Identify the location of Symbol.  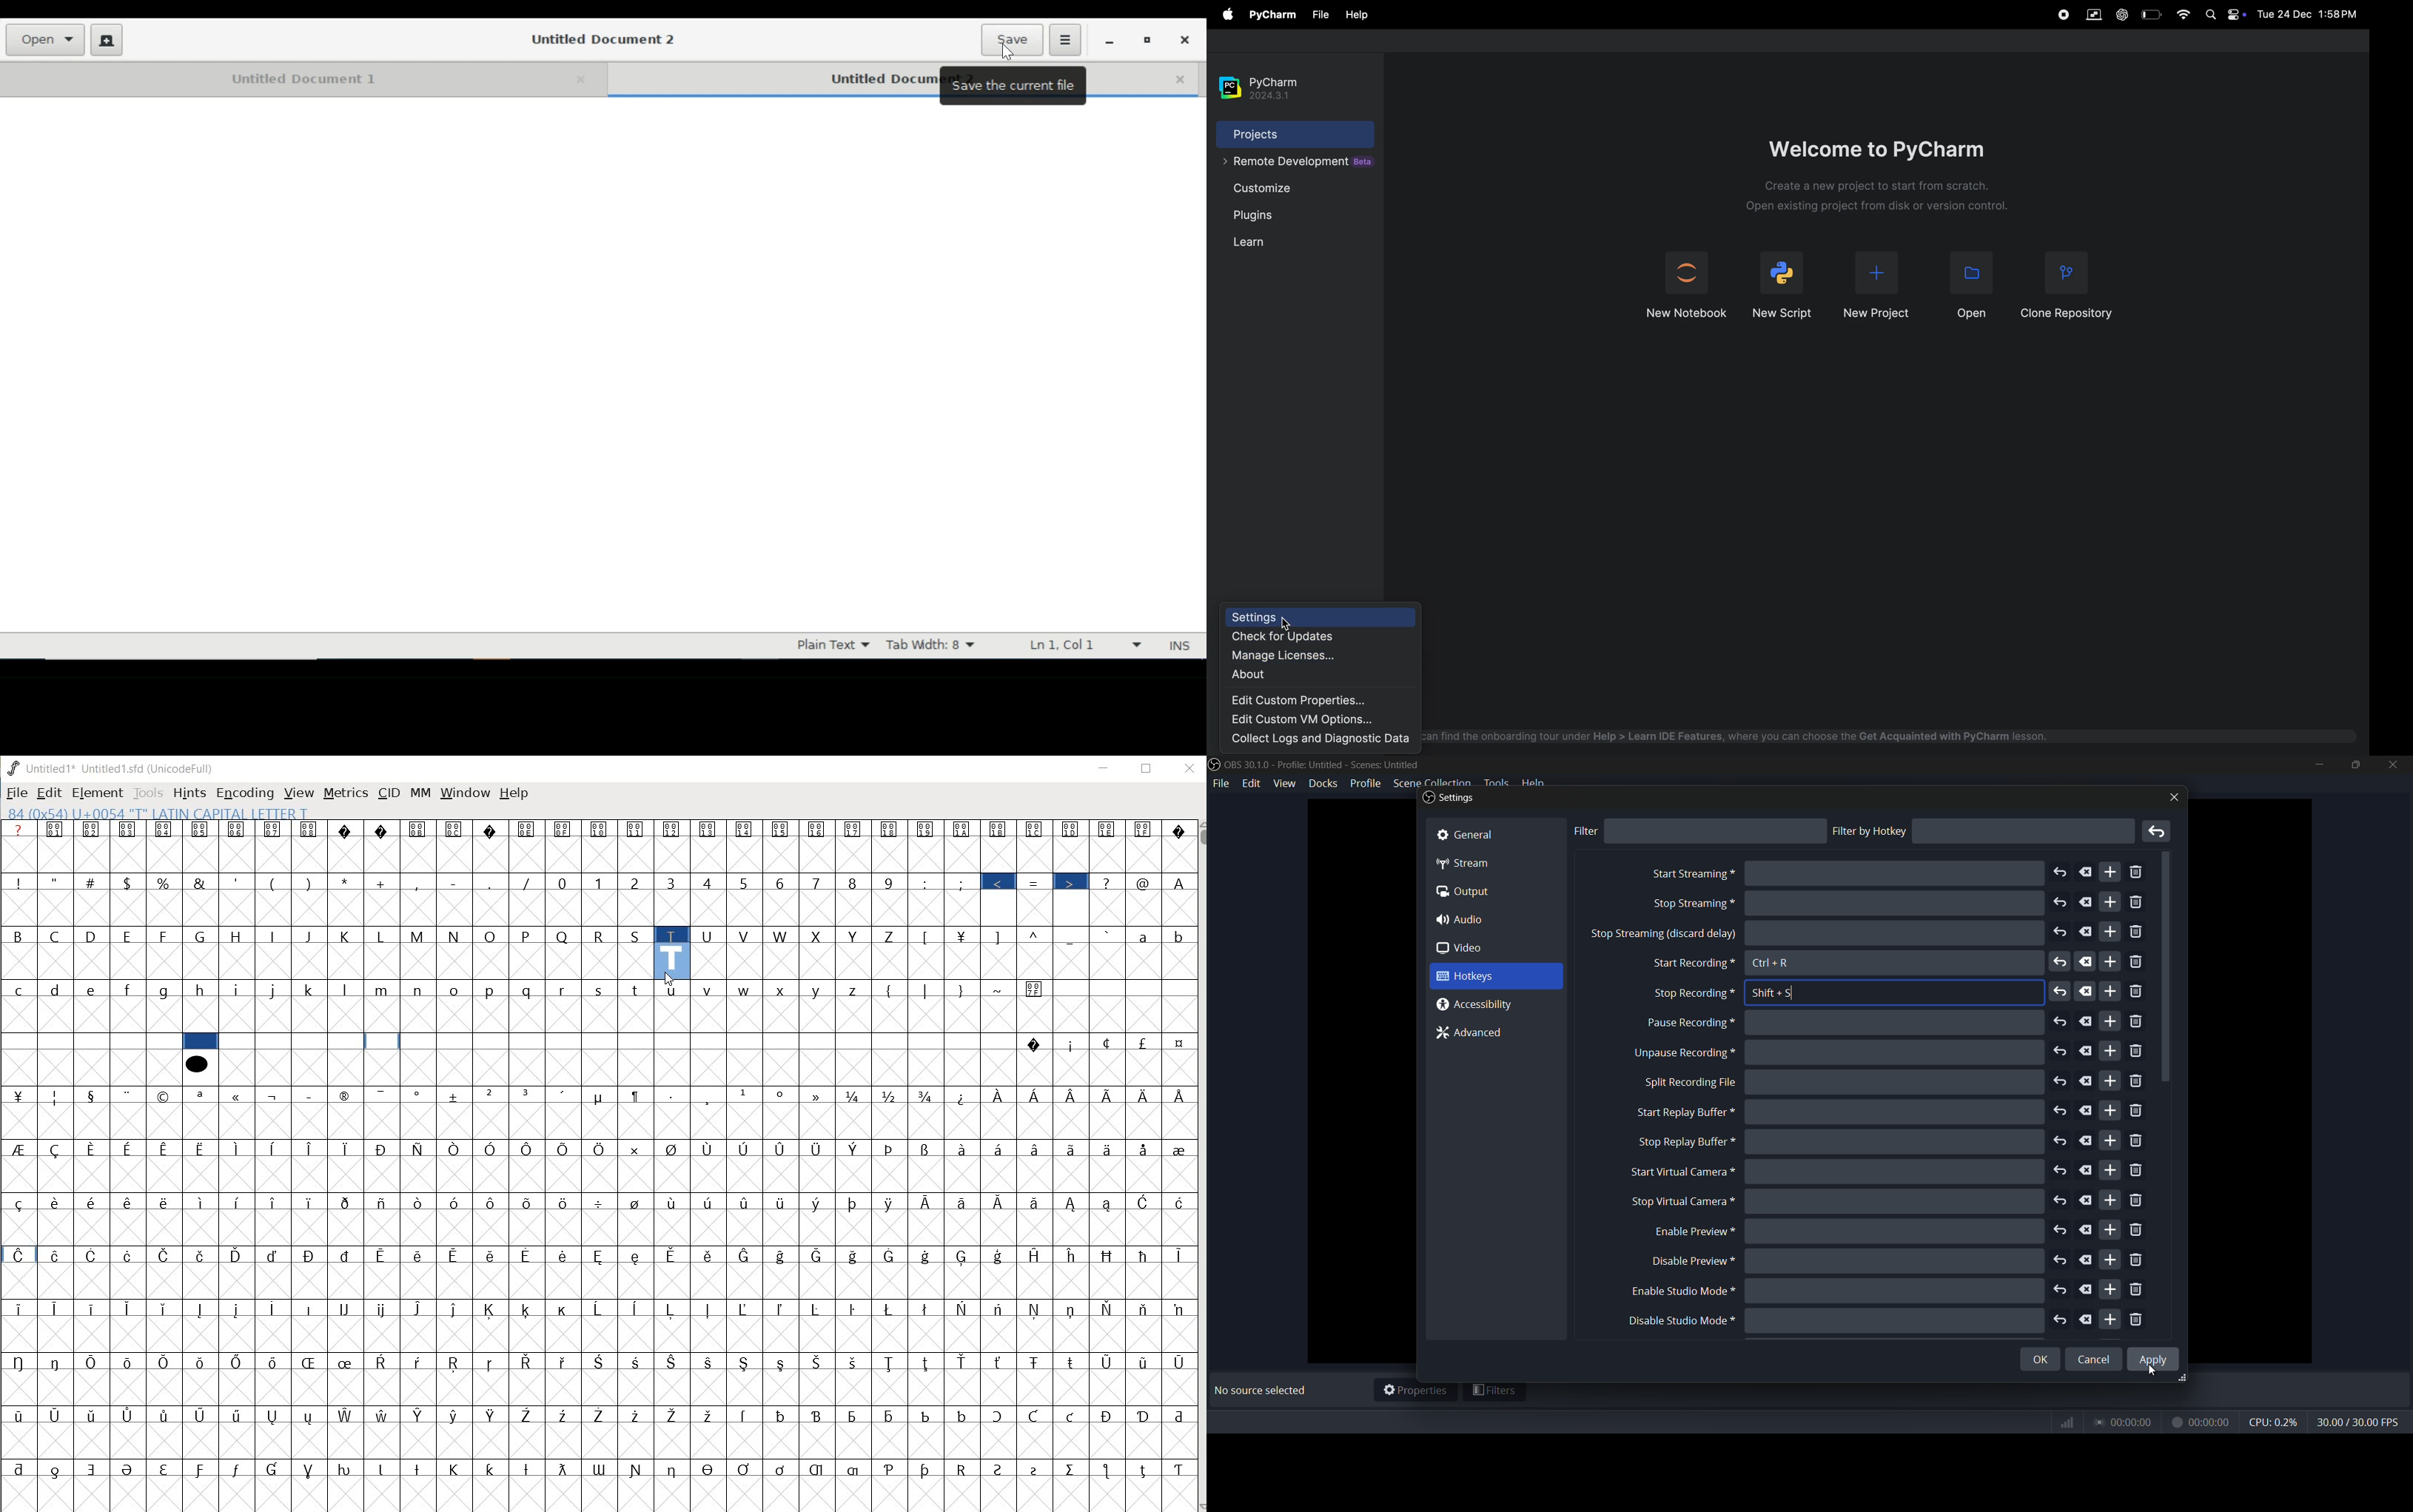
(1000, 1149).